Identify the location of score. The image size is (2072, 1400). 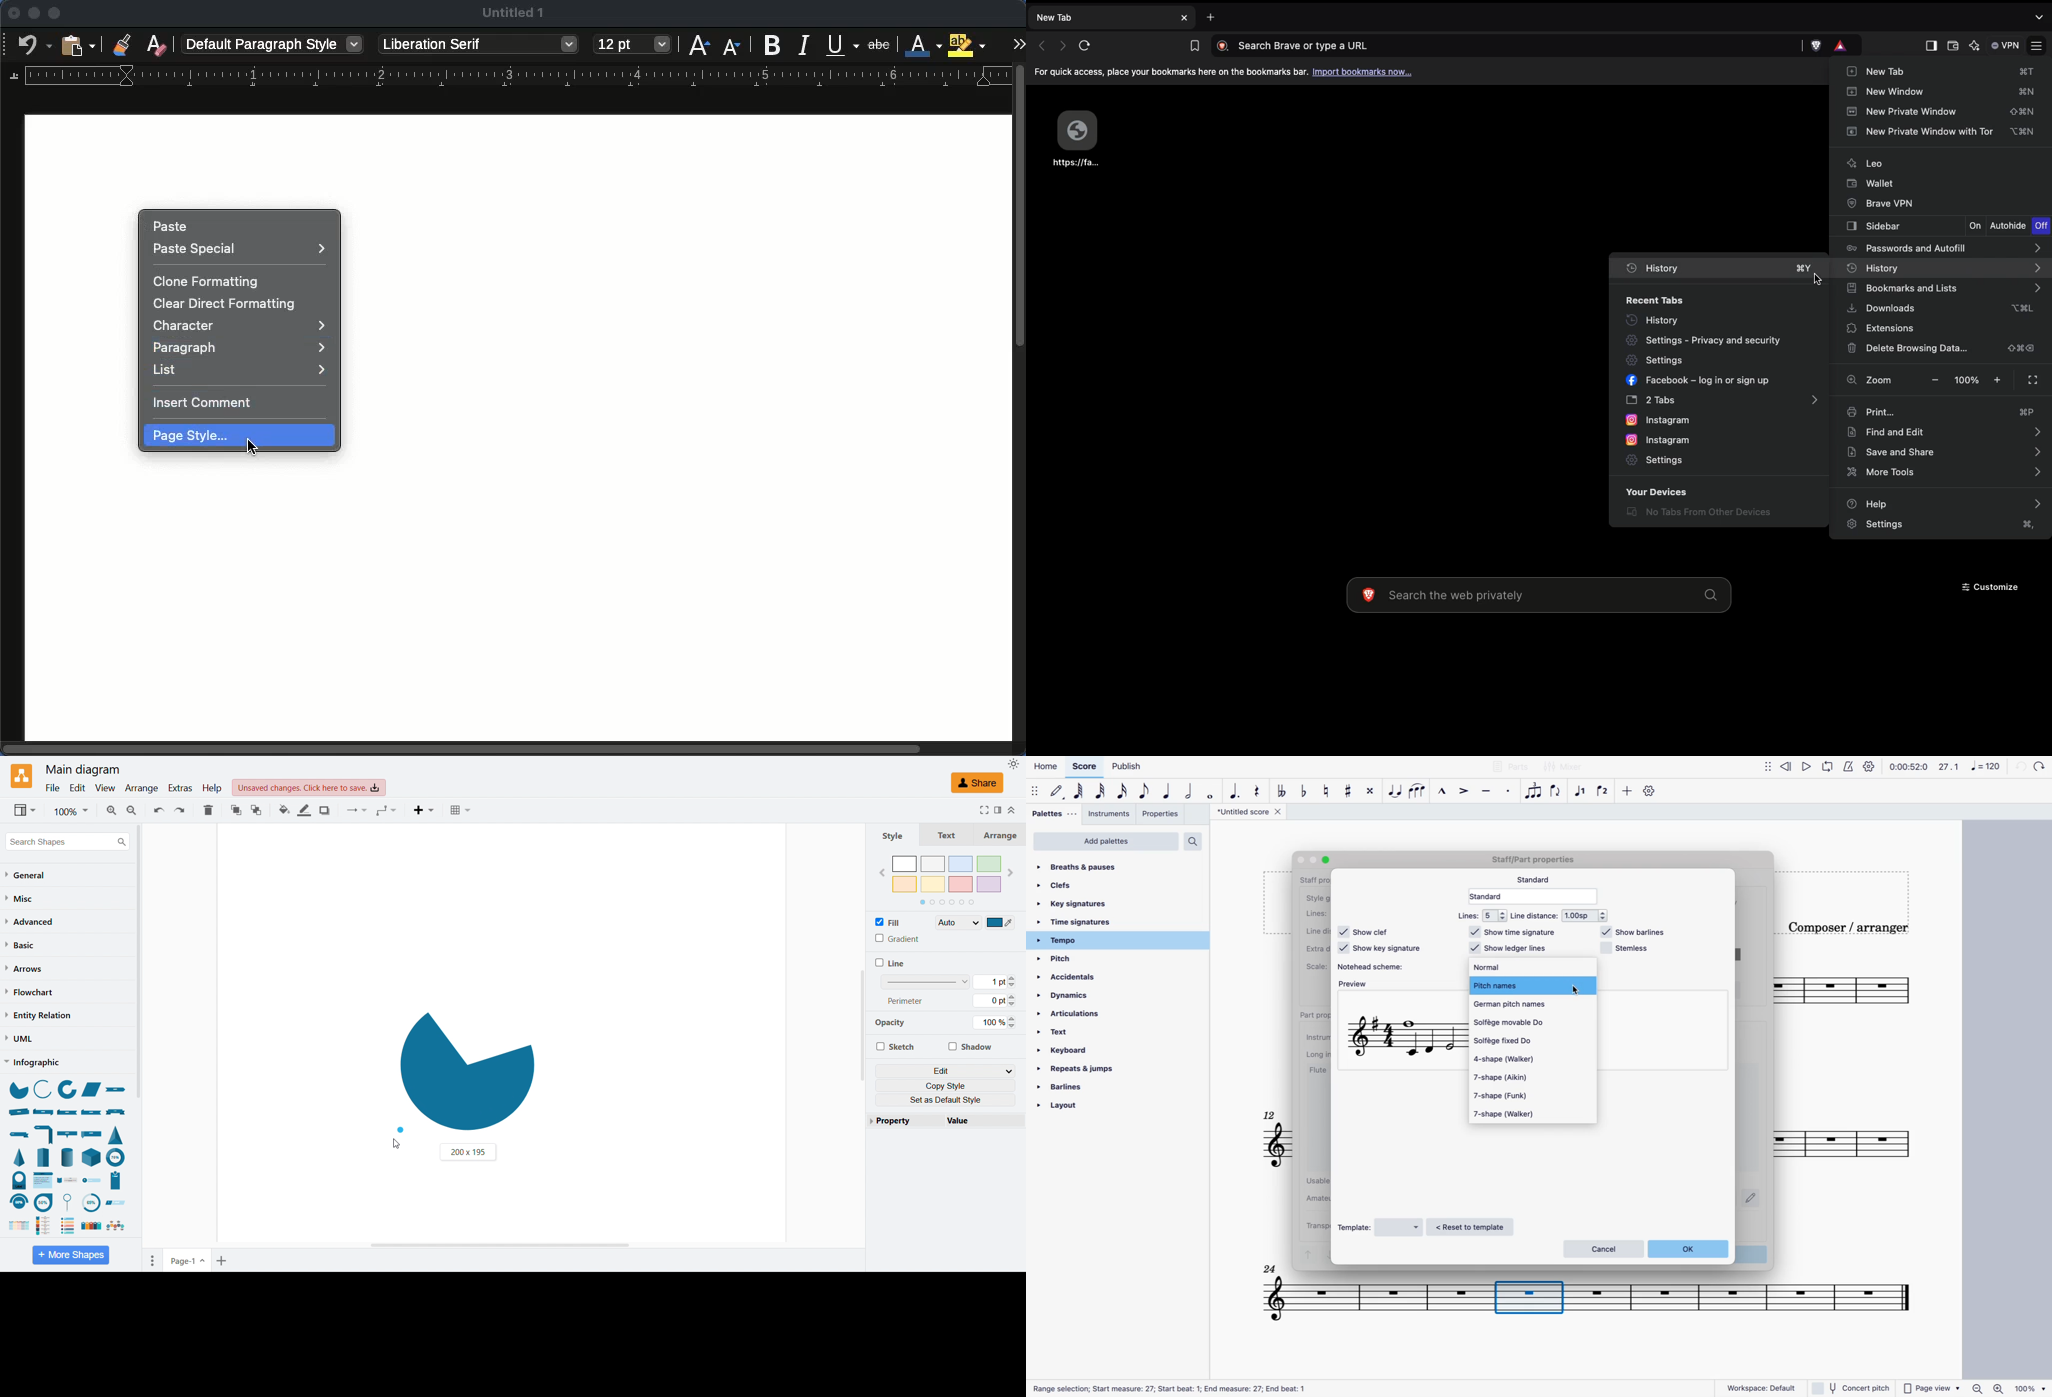
(1086, 766).